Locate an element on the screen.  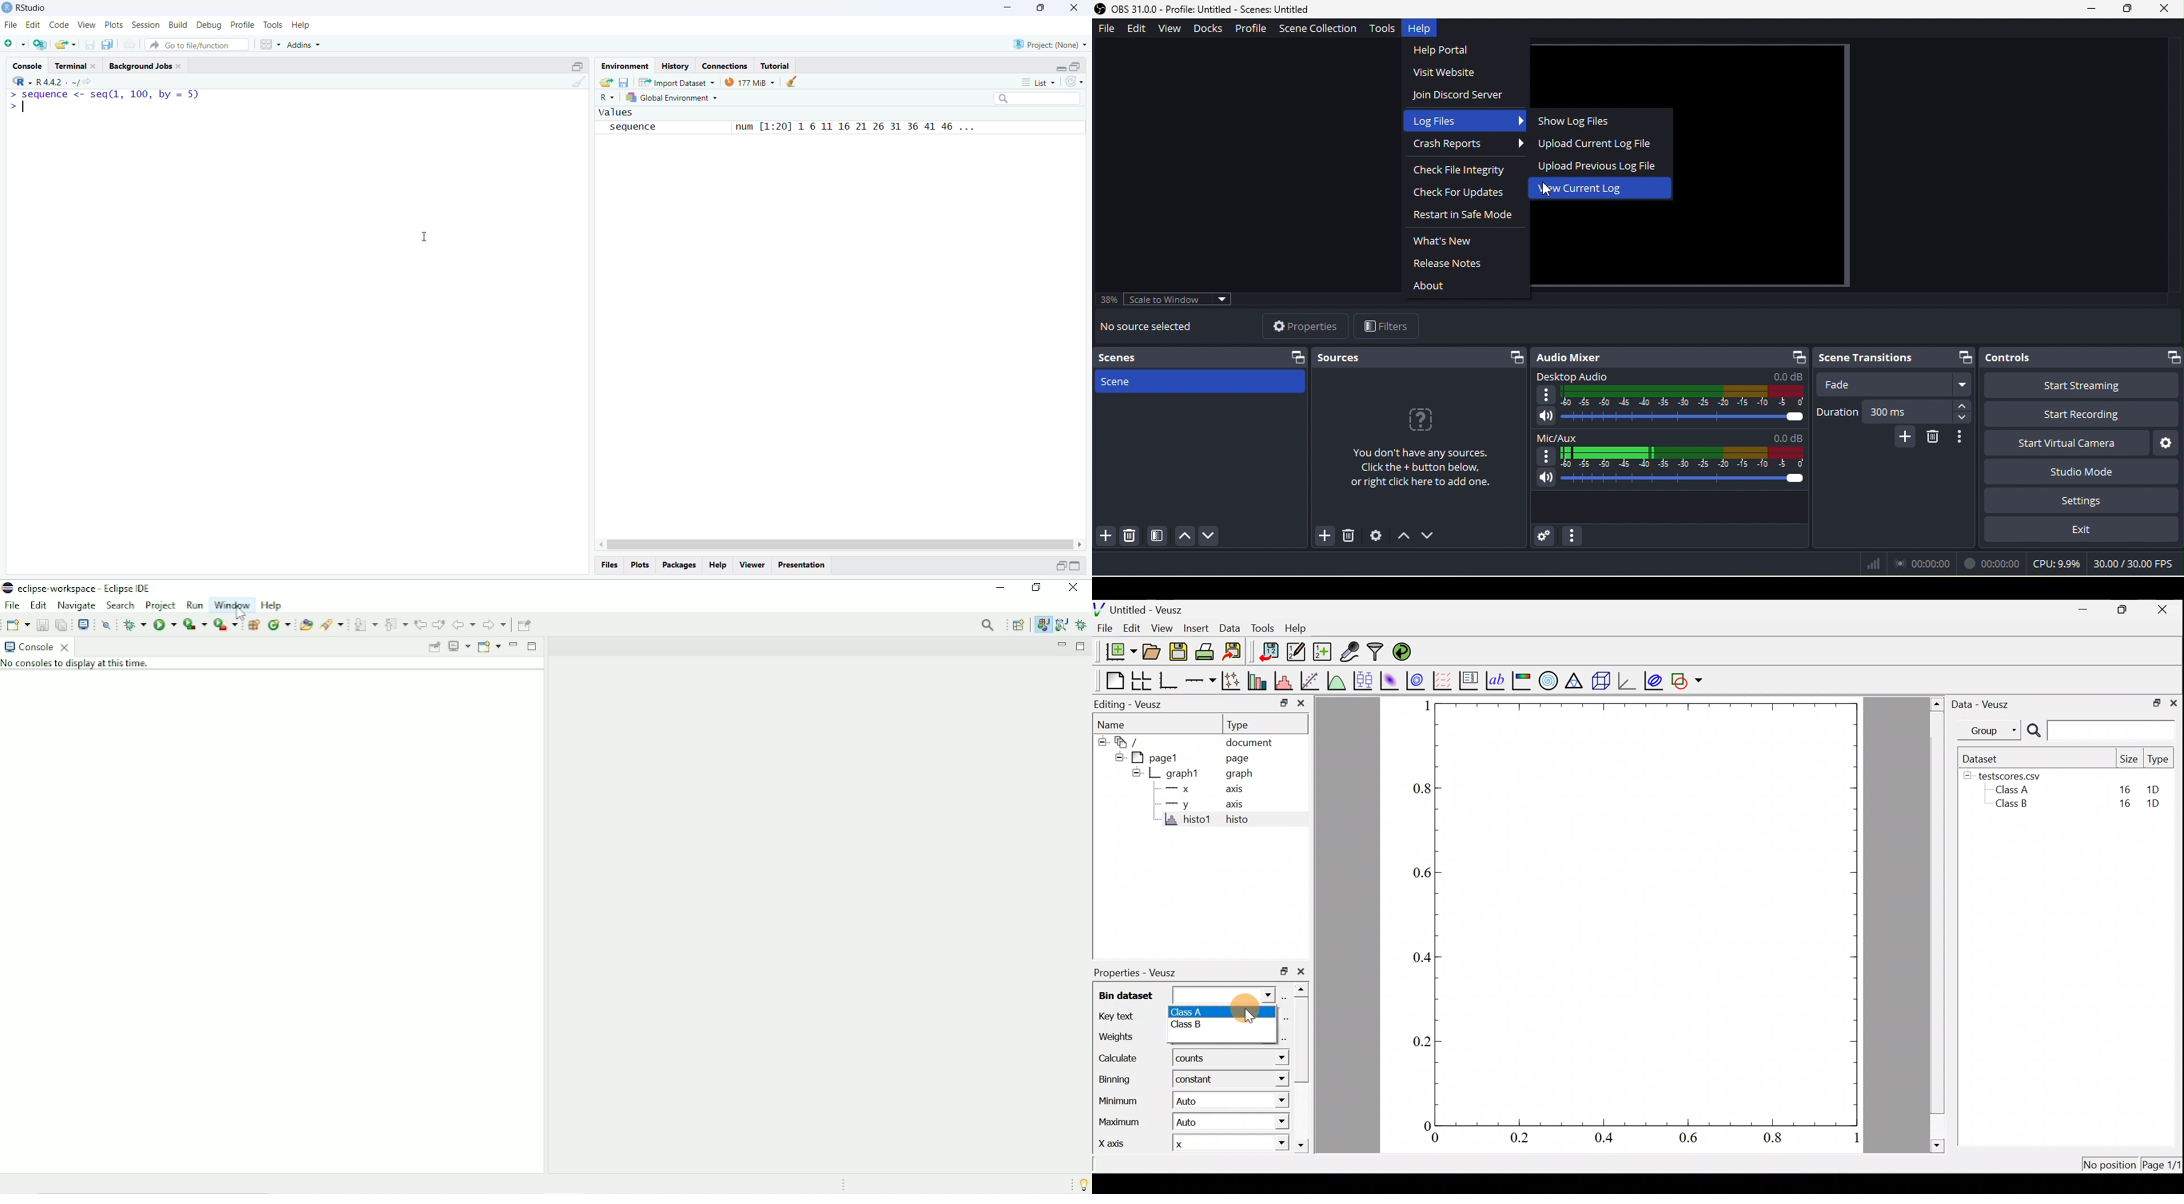
remove is located at coordinates (1937, 439).